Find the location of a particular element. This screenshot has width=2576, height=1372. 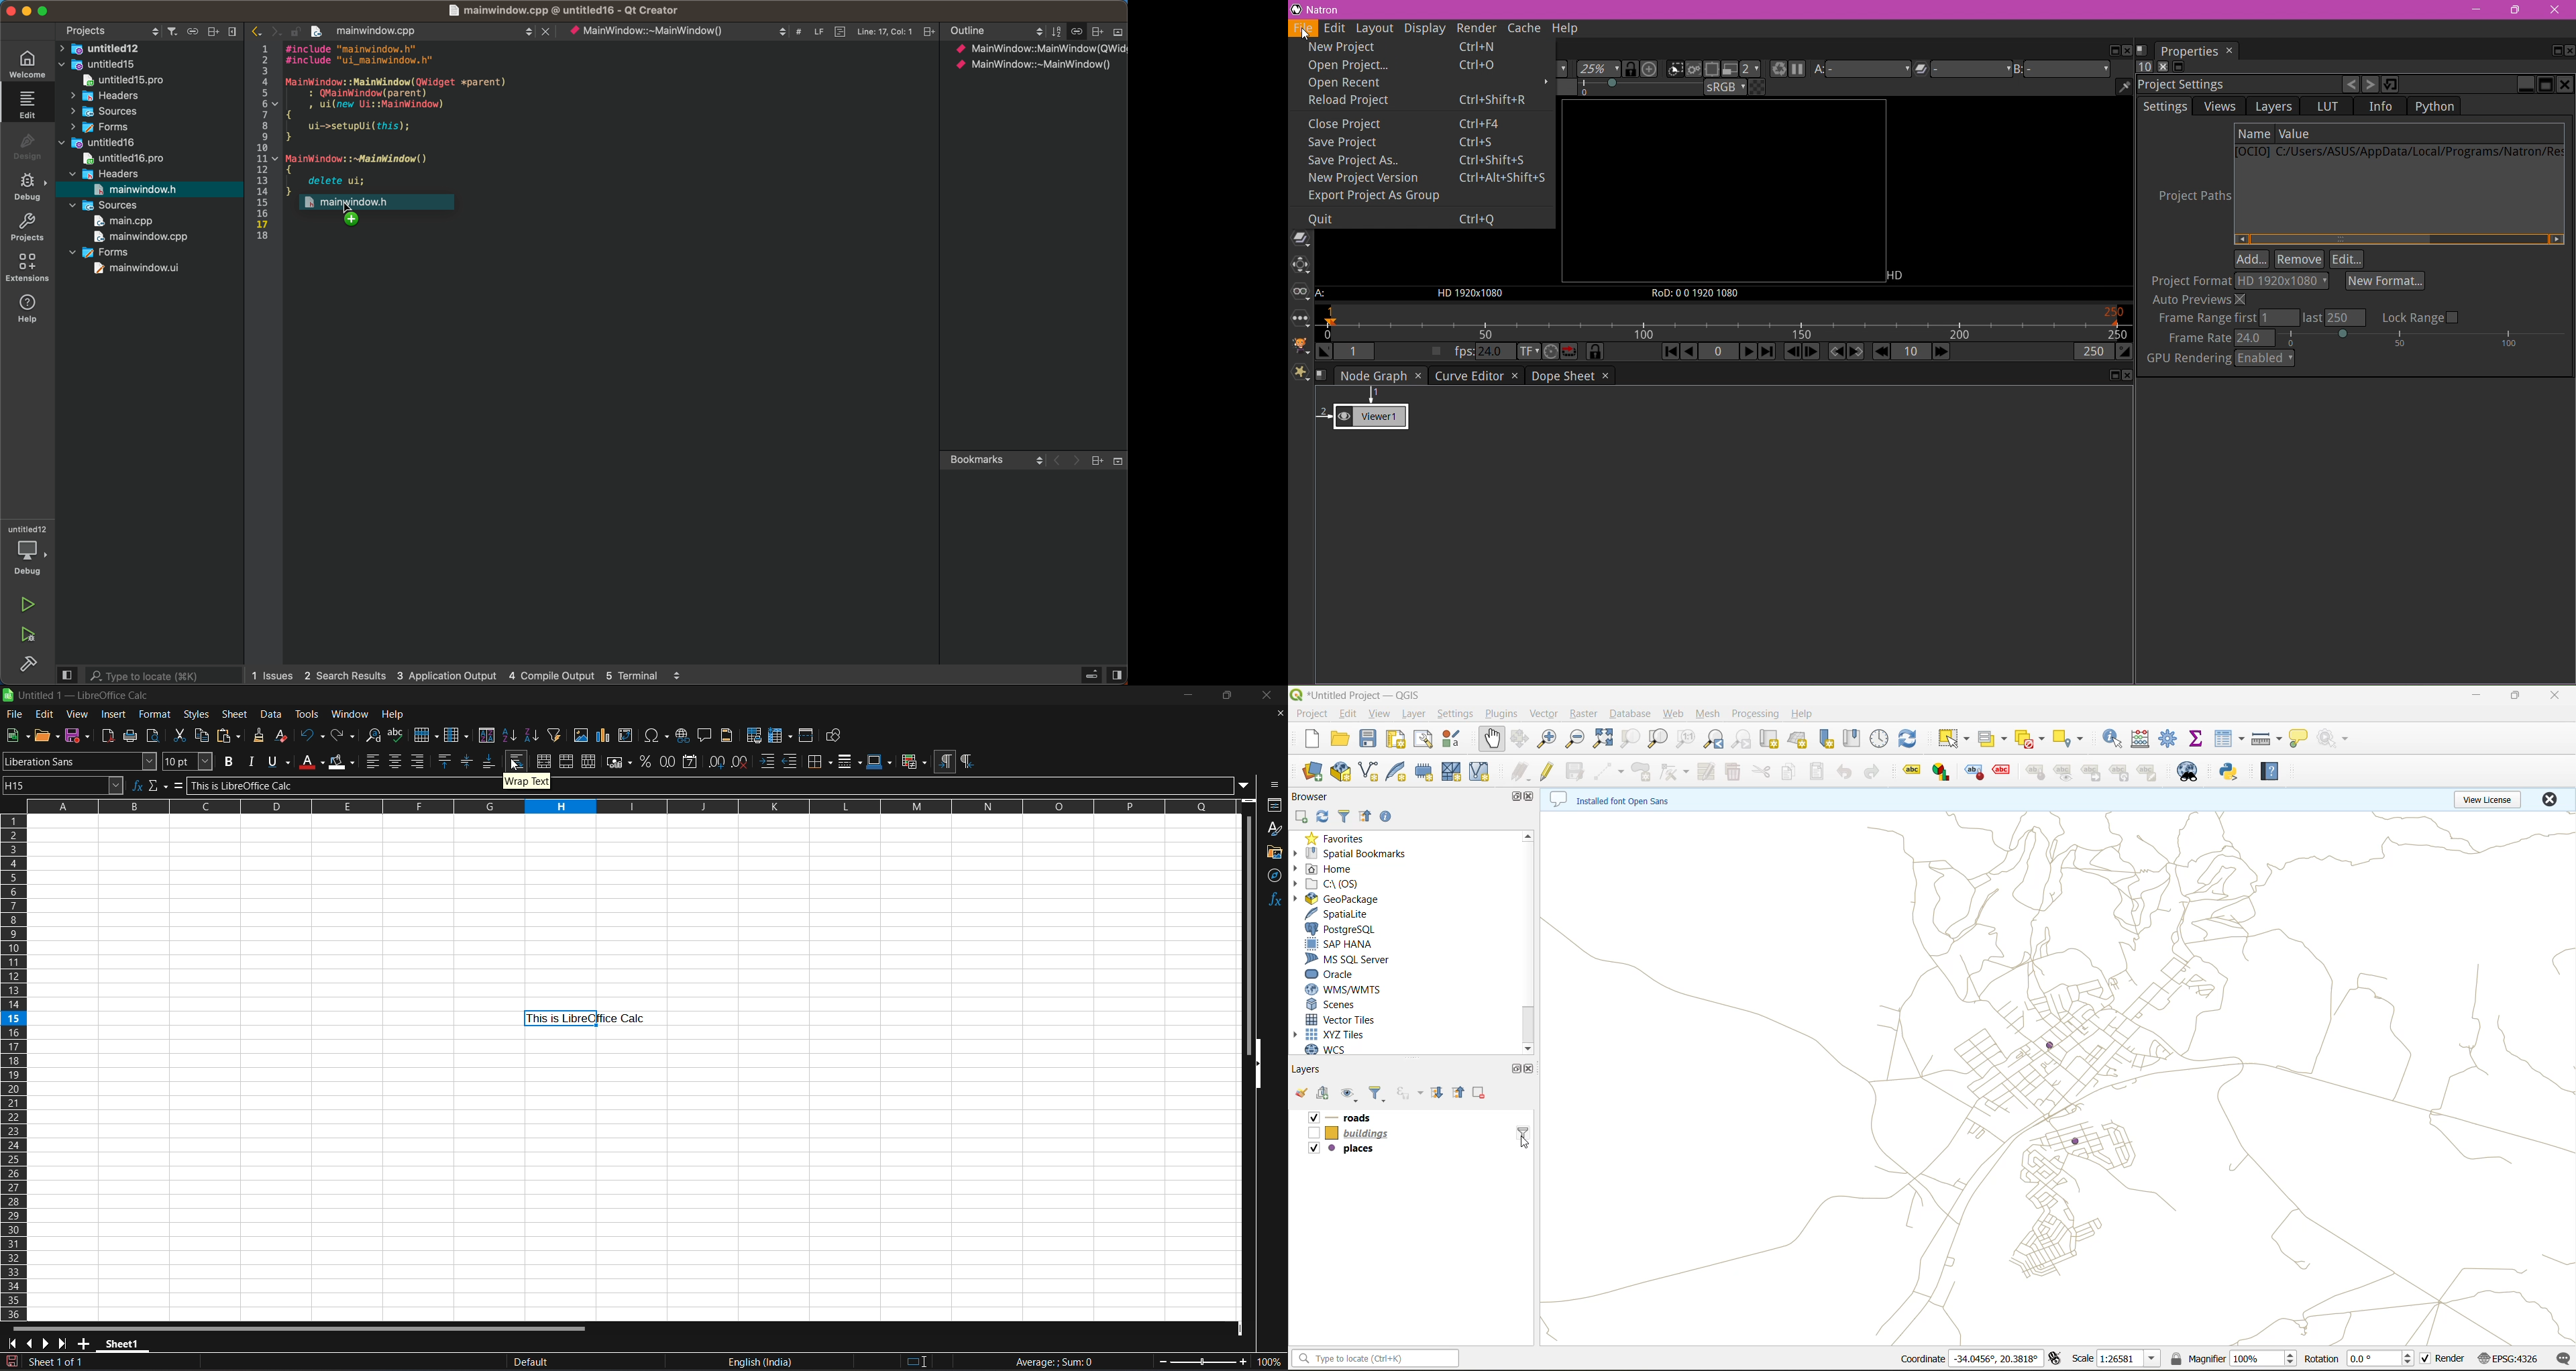

control panel is located at coordinates (1882, 738).